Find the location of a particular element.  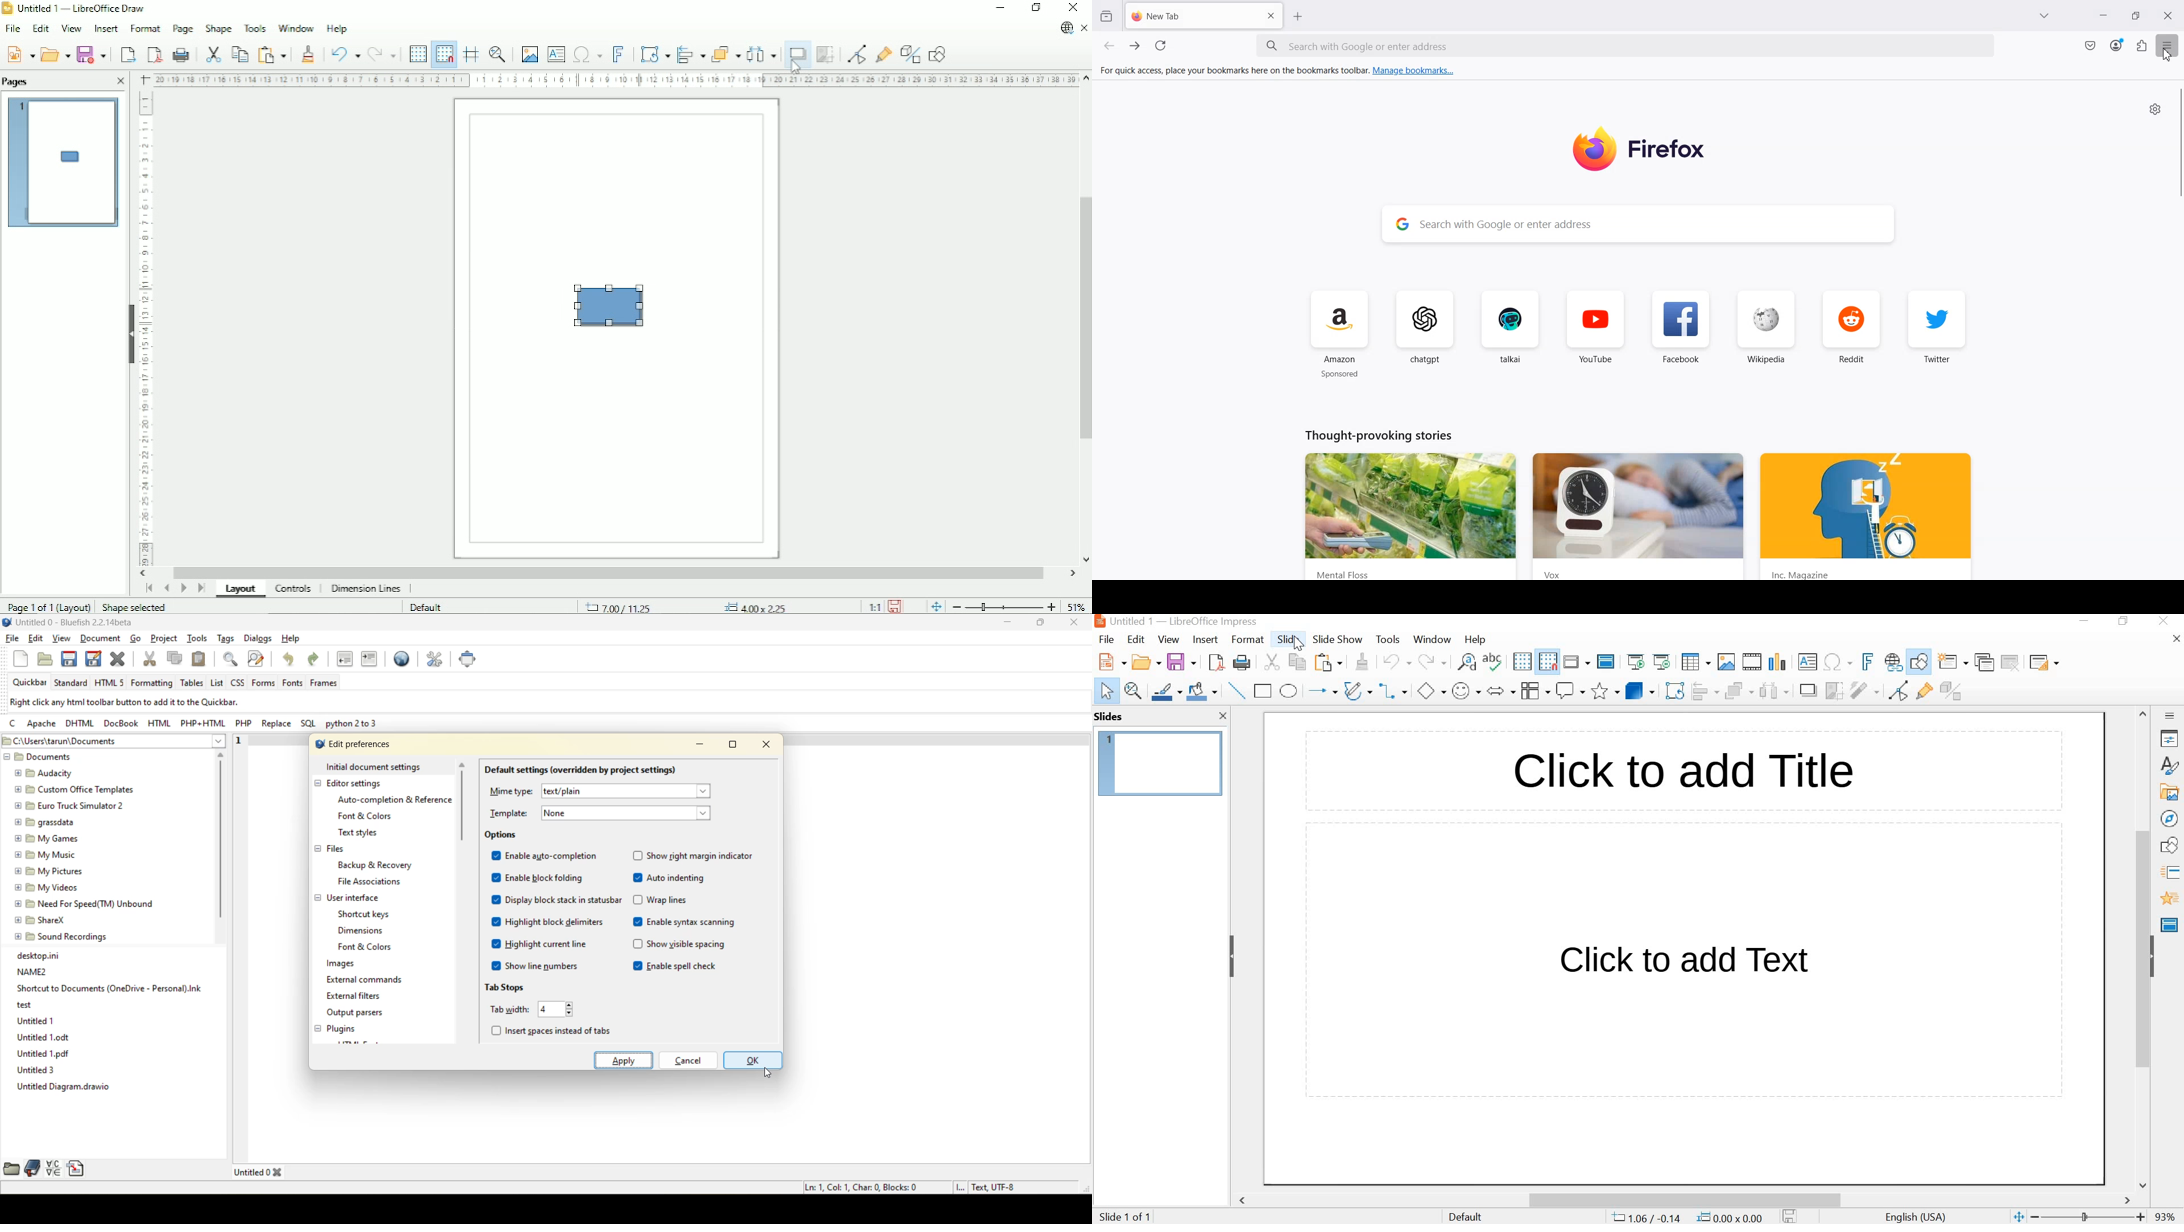

metadata is located at coordinates (908, 1188).